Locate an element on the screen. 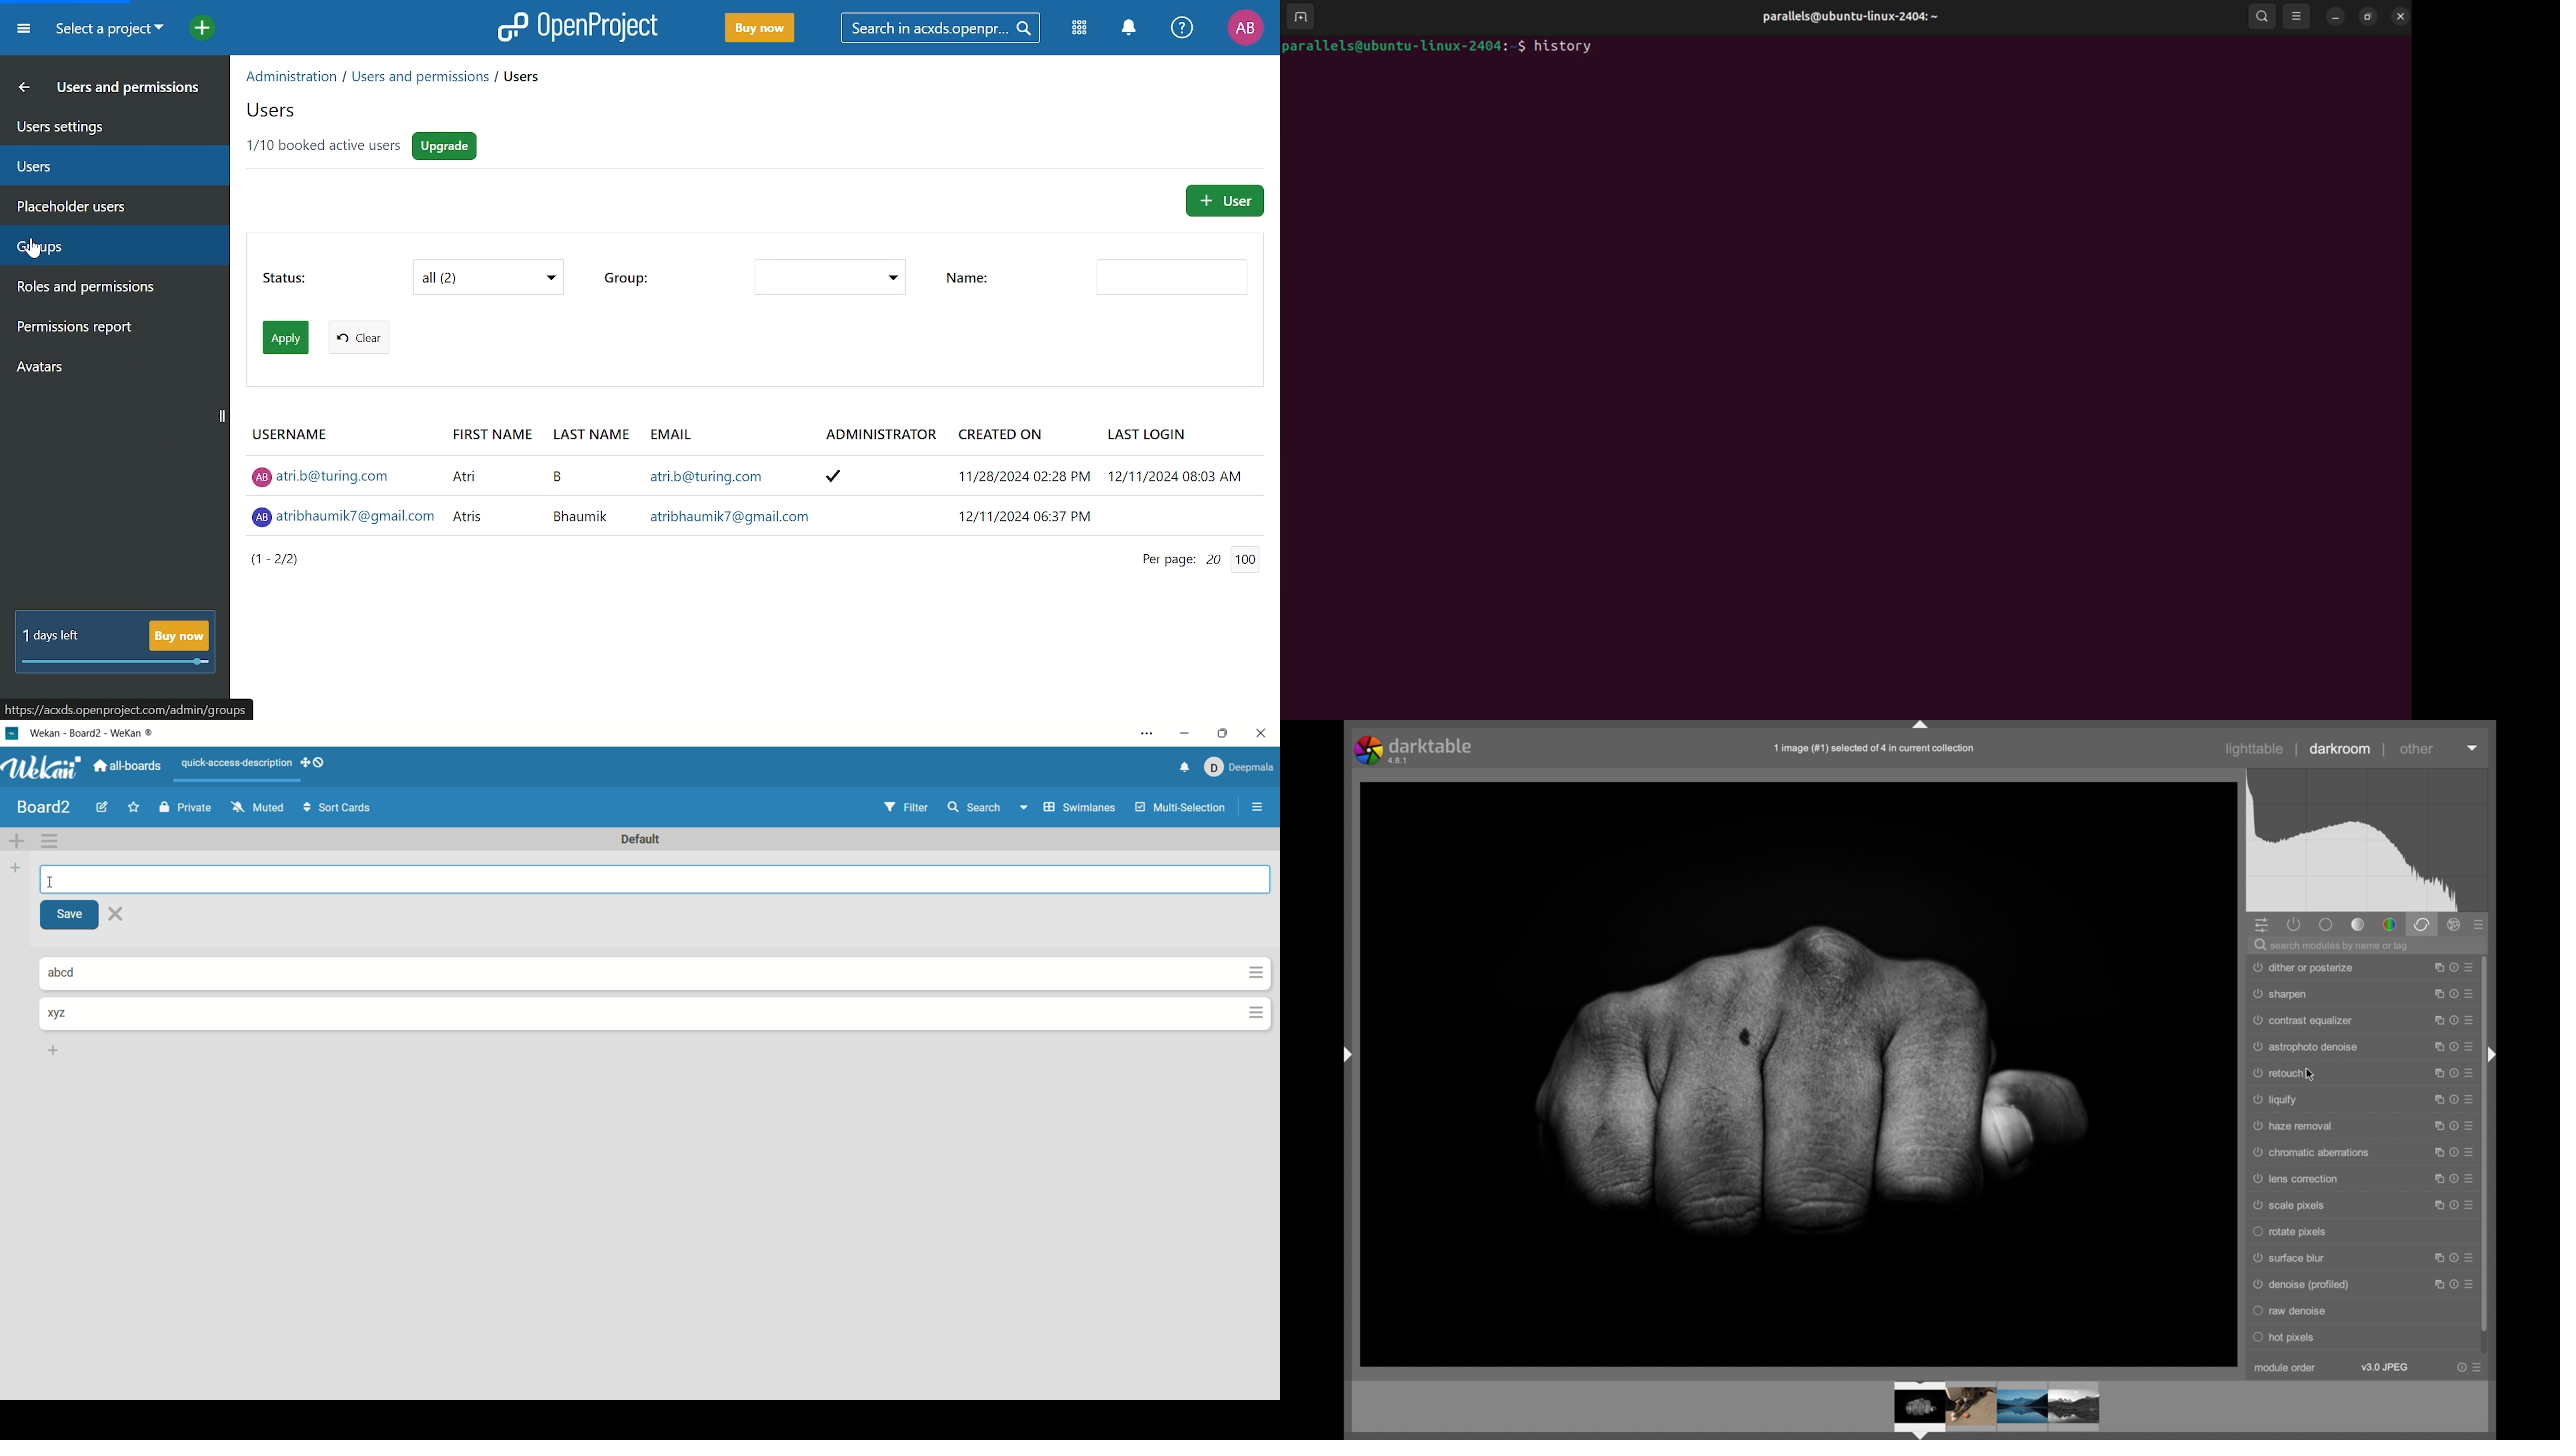 Image resolution: width=2576 pixels, height=1456 pixels. search modules by name or tag is located at coordinates (2333, 947).